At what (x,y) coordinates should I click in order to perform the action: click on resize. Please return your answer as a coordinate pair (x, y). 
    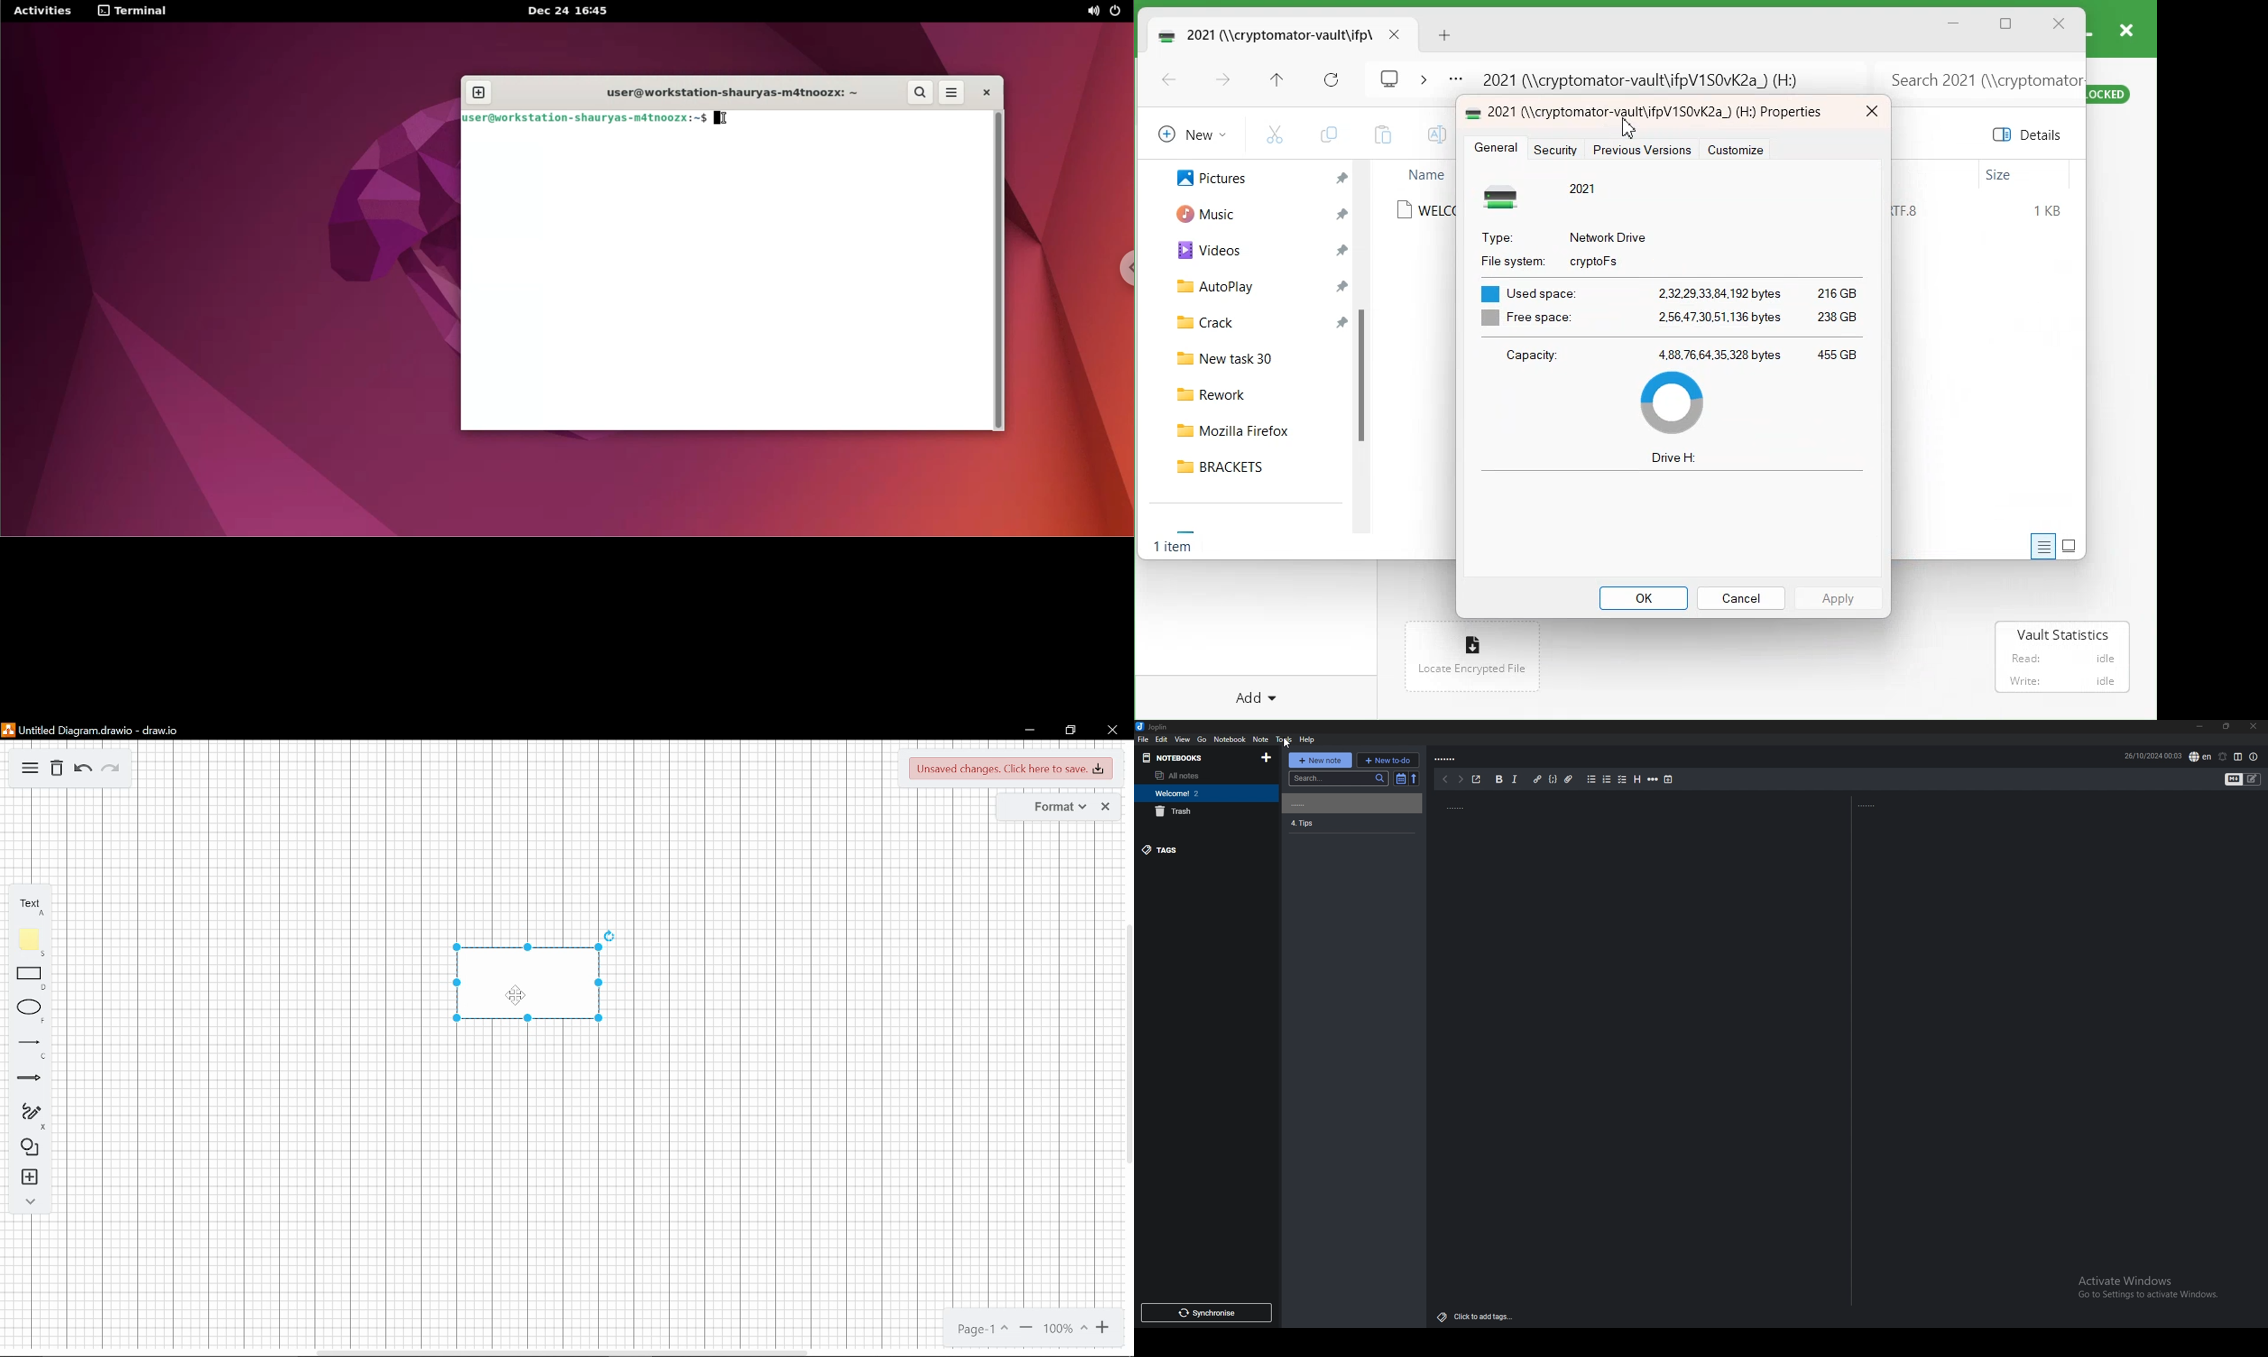
    Looking at the image, I should click on (2226, 726).